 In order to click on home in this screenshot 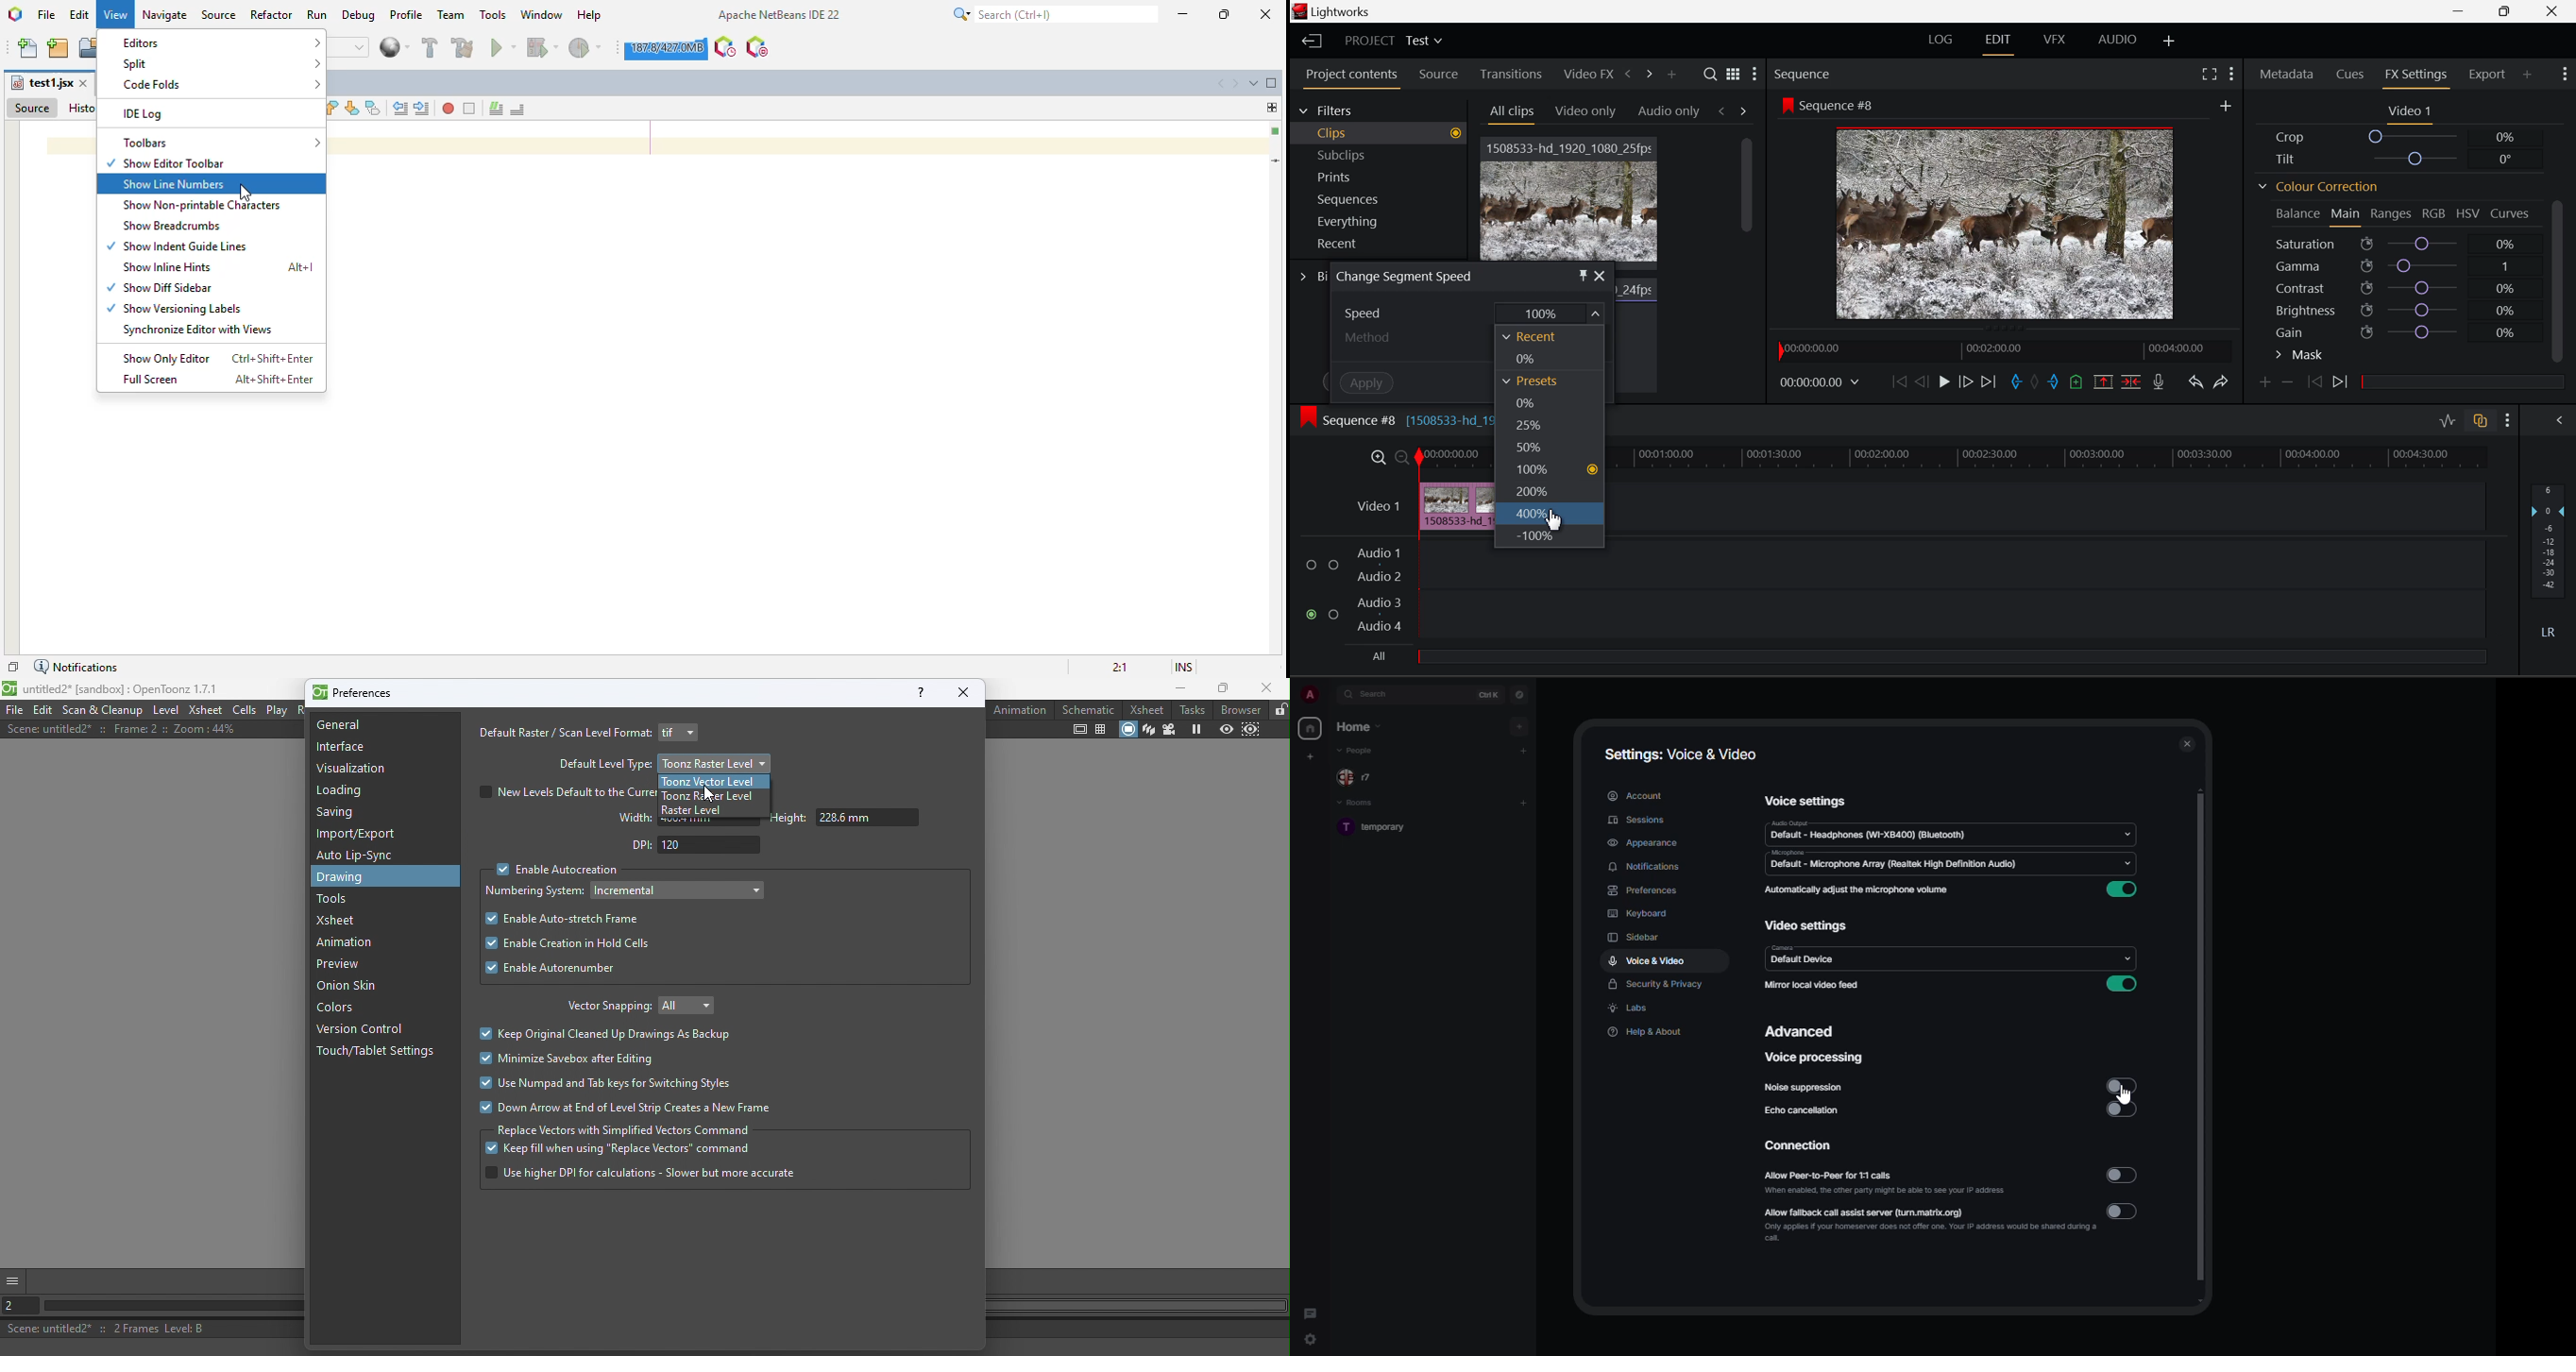, I will do `click(1357, 727)`.